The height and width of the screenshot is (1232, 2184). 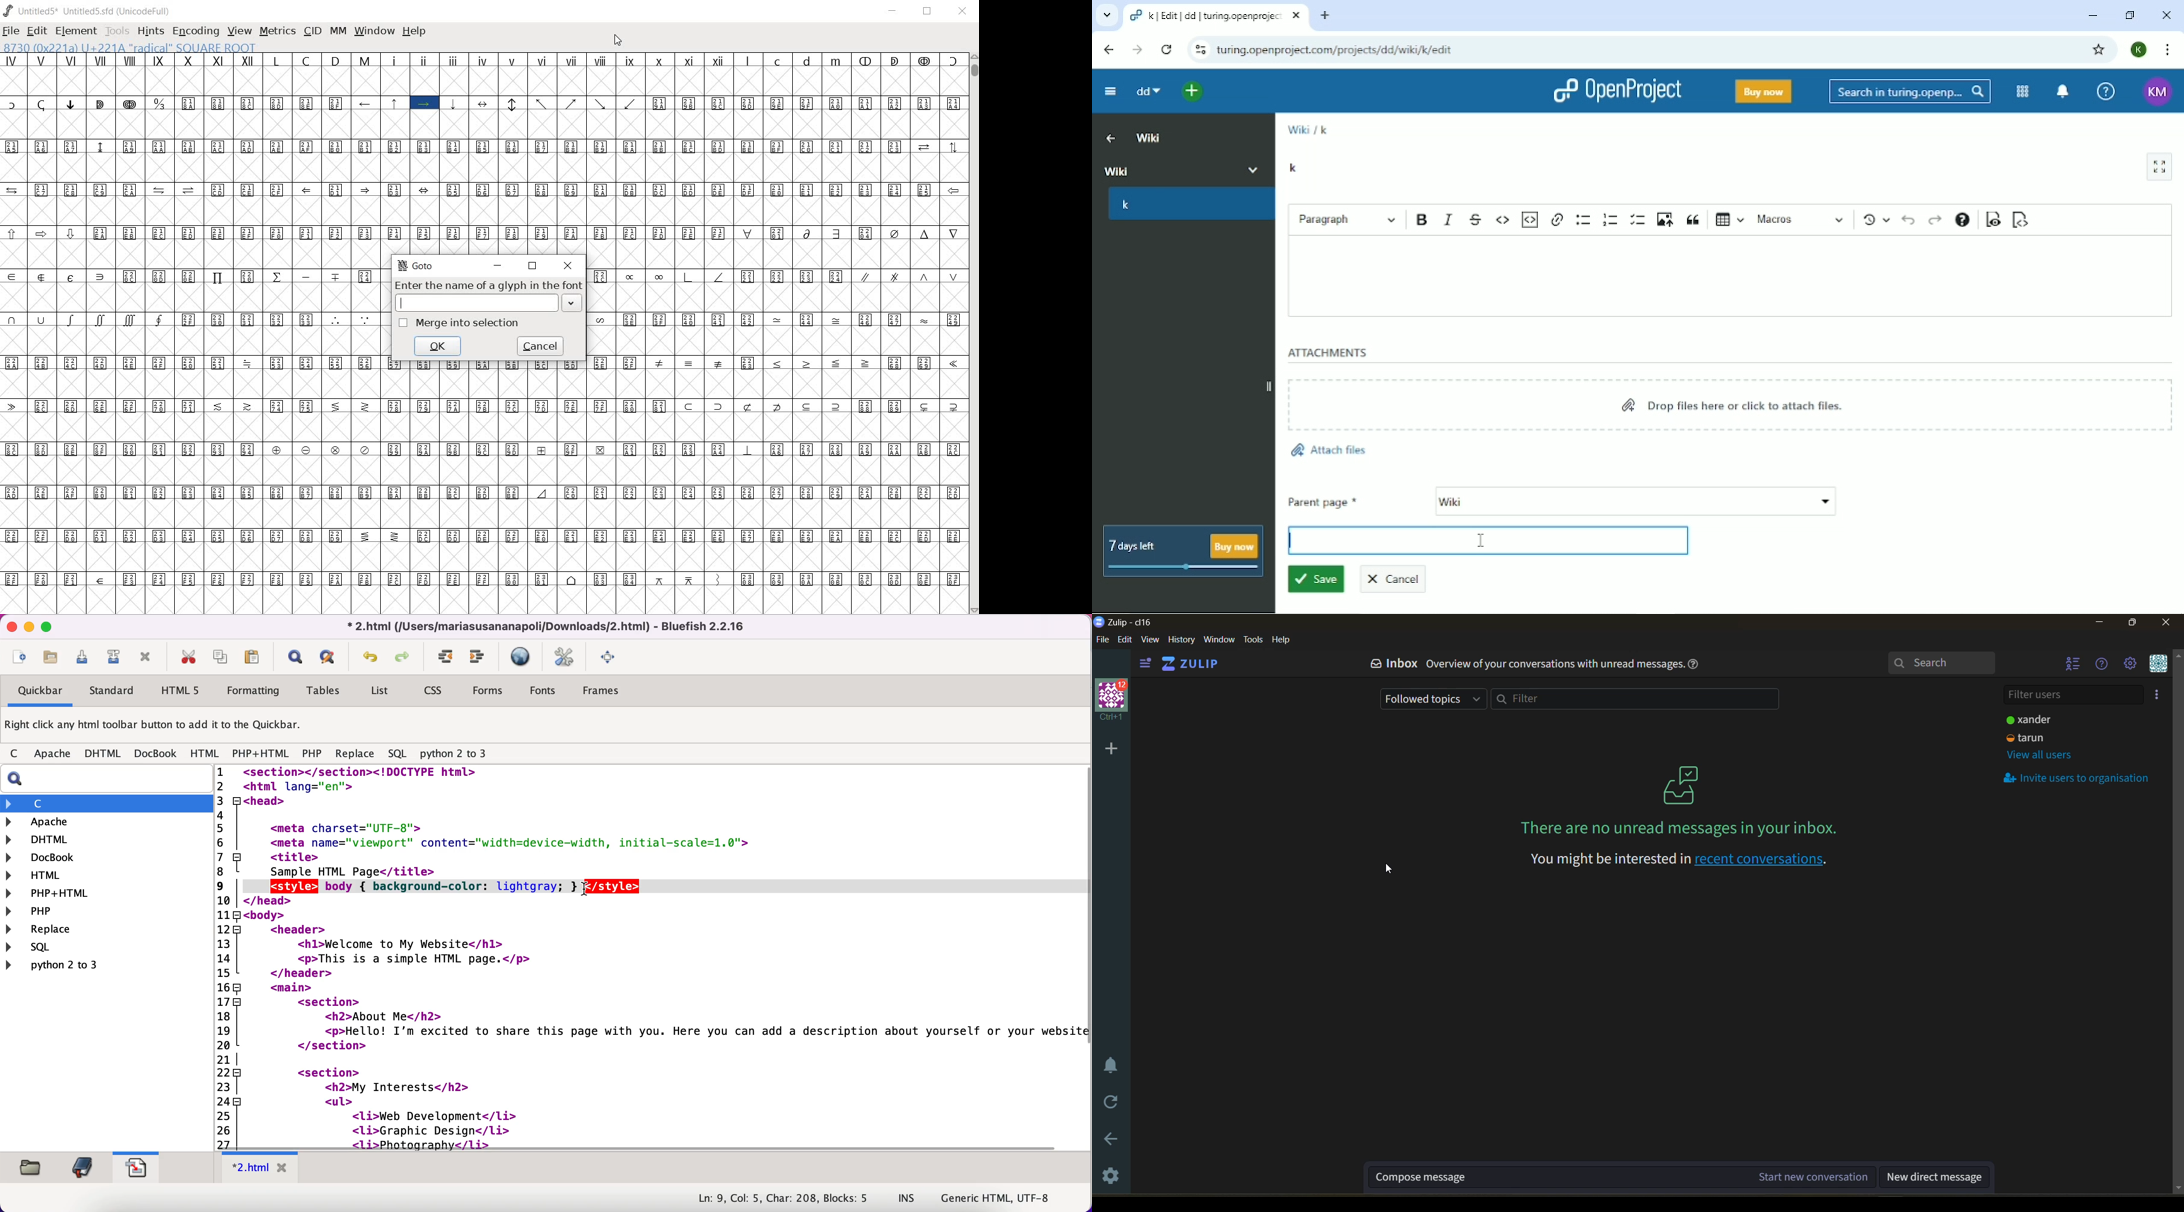 I want to click on Italic, so click(x=1449, y=218).